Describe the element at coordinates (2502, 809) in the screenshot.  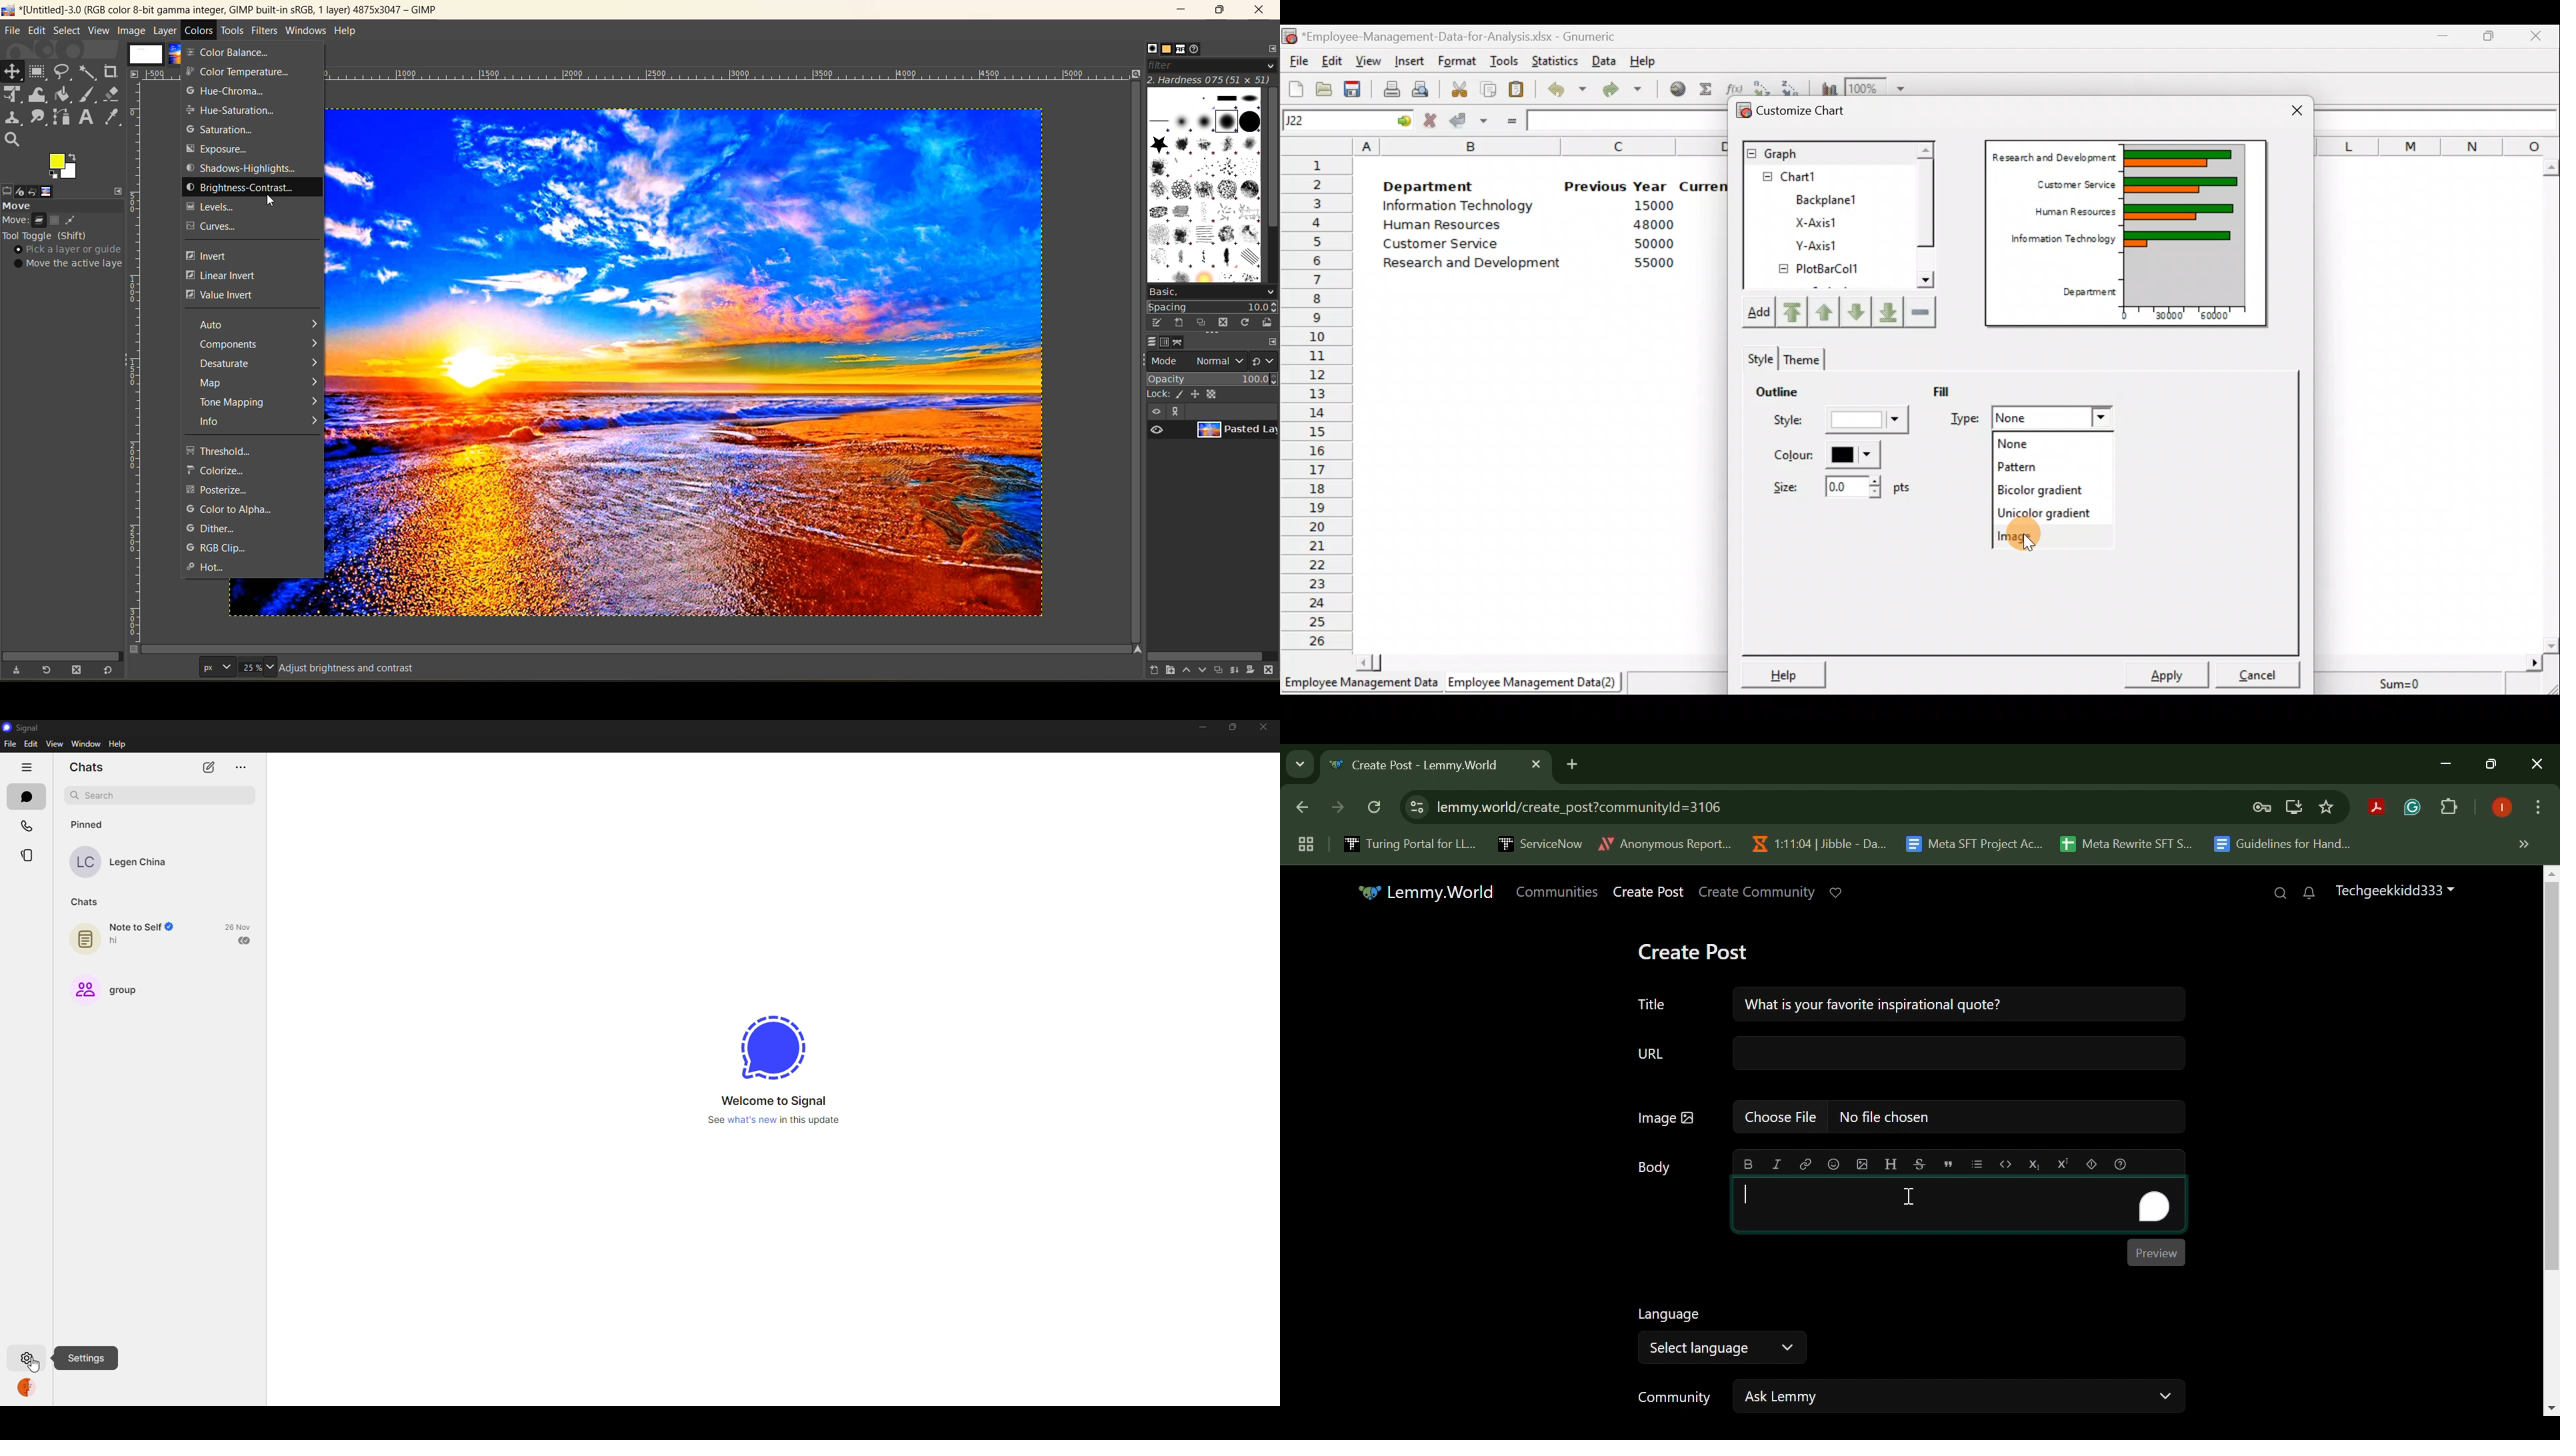
I see `Browser Profile ` at that location.